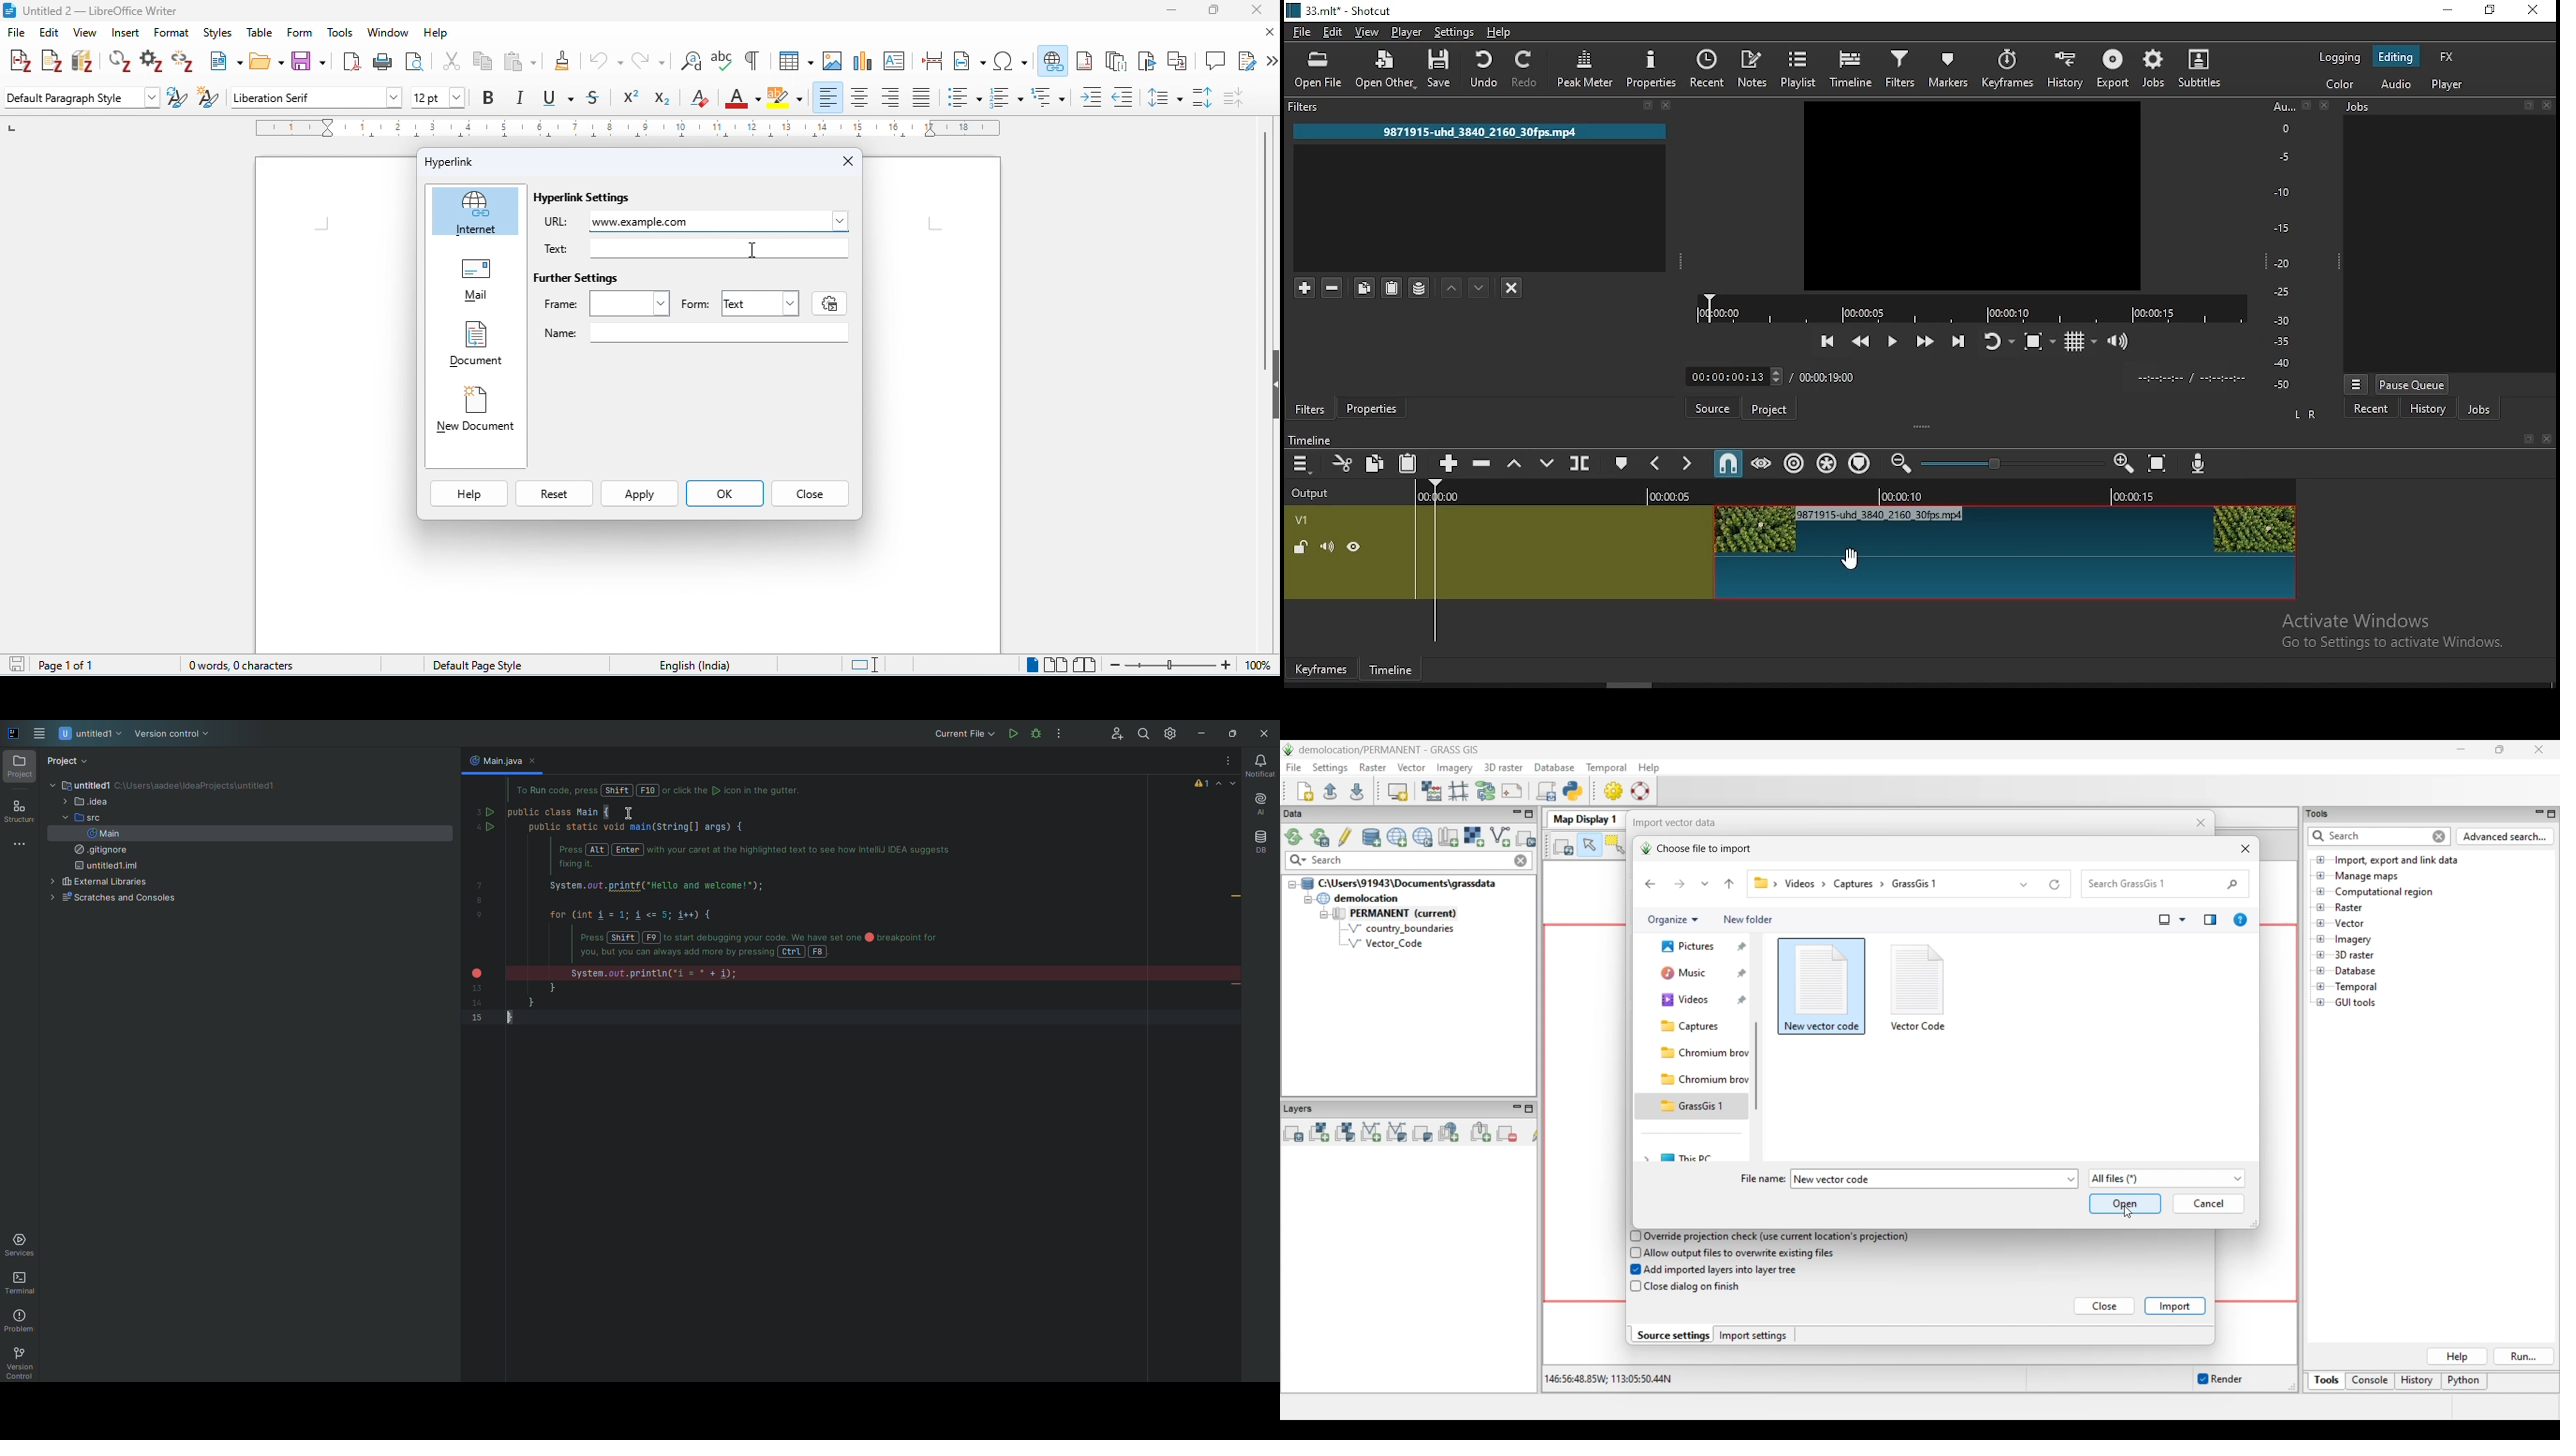  Describe the element at coordinates (1334, 32) in the screenshot. I see `edit` at that location.